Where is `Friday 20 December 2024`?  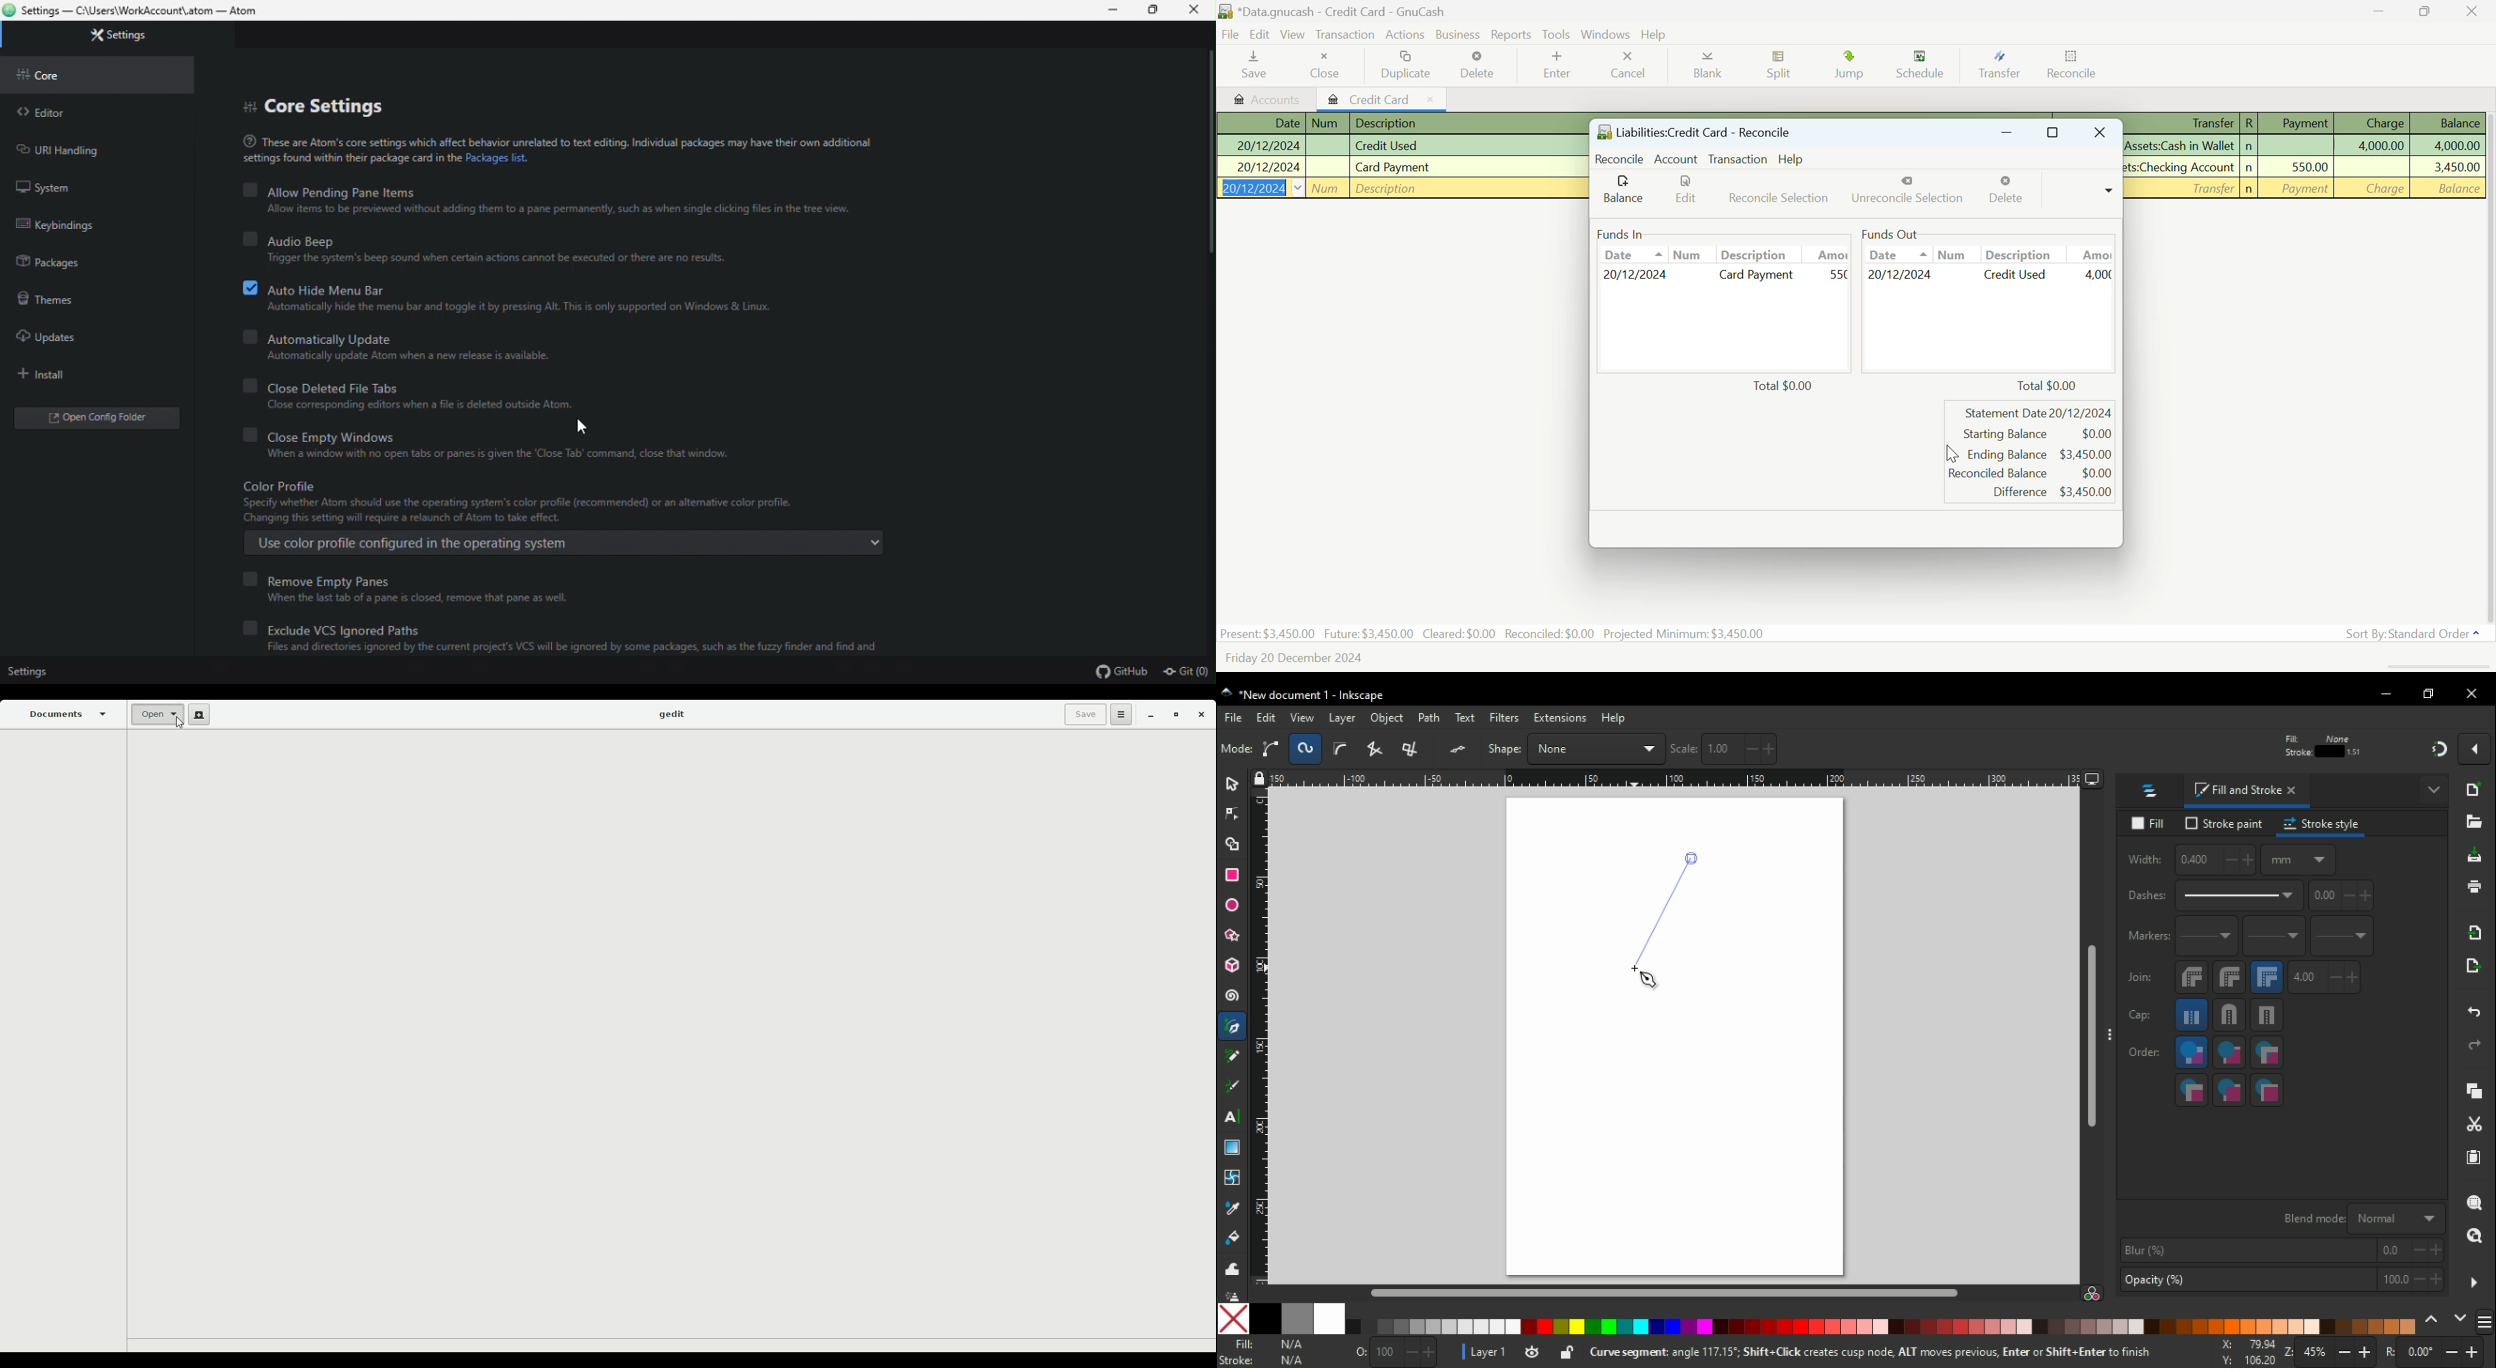
Friday 20 December 2024 is located at coordinates (1292, 661).